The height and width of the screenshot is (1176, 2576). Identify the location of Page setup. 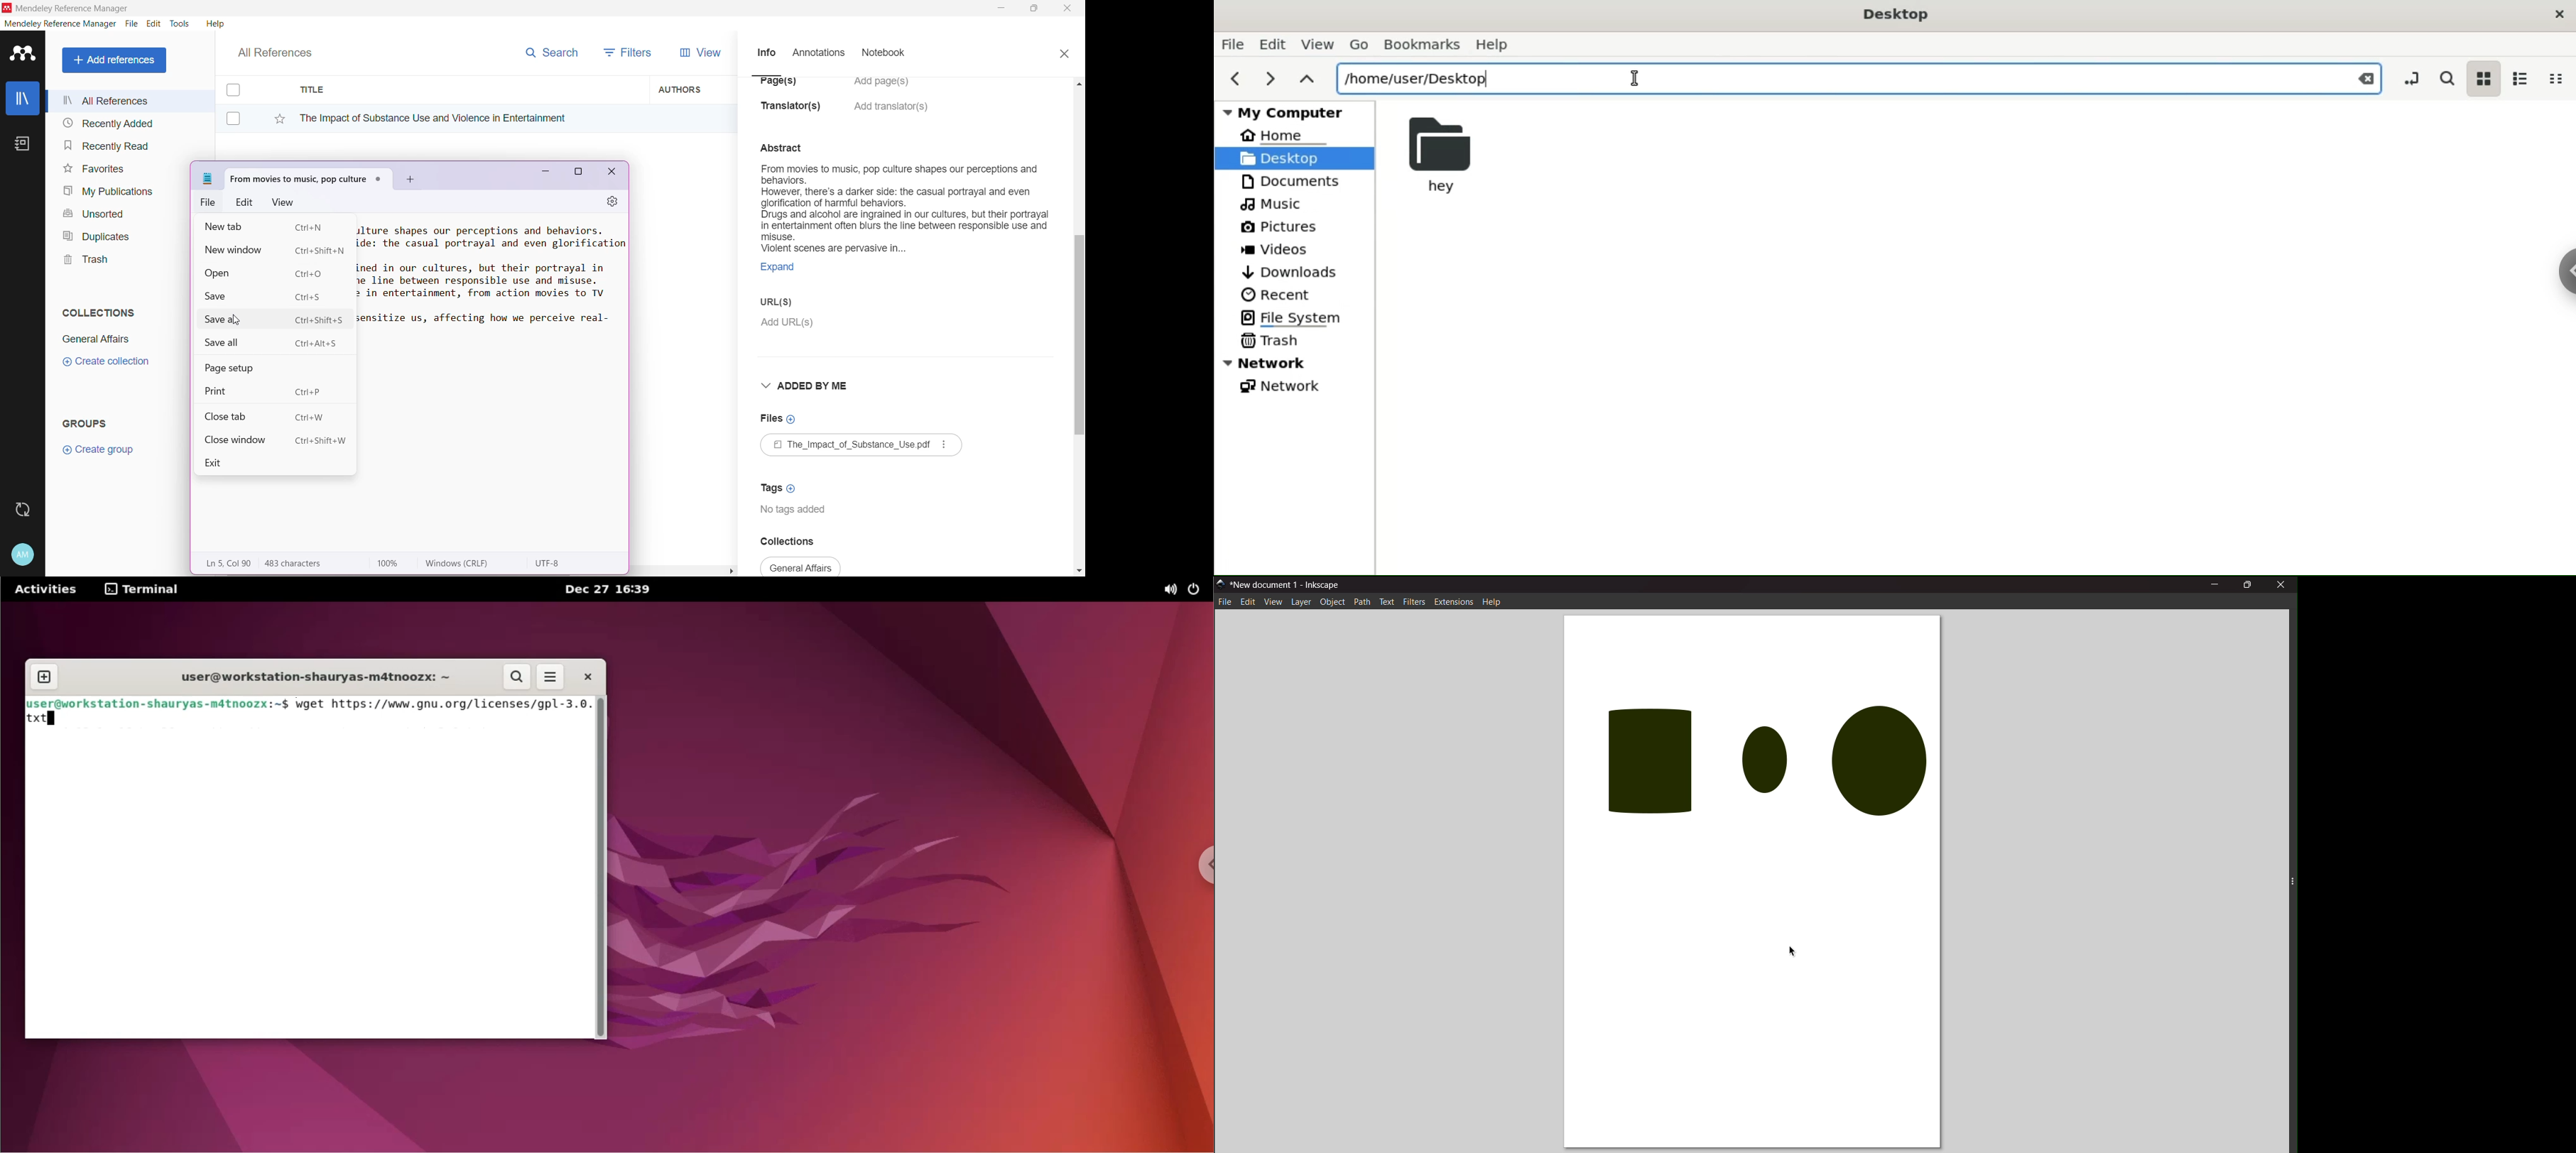
(238, 369).